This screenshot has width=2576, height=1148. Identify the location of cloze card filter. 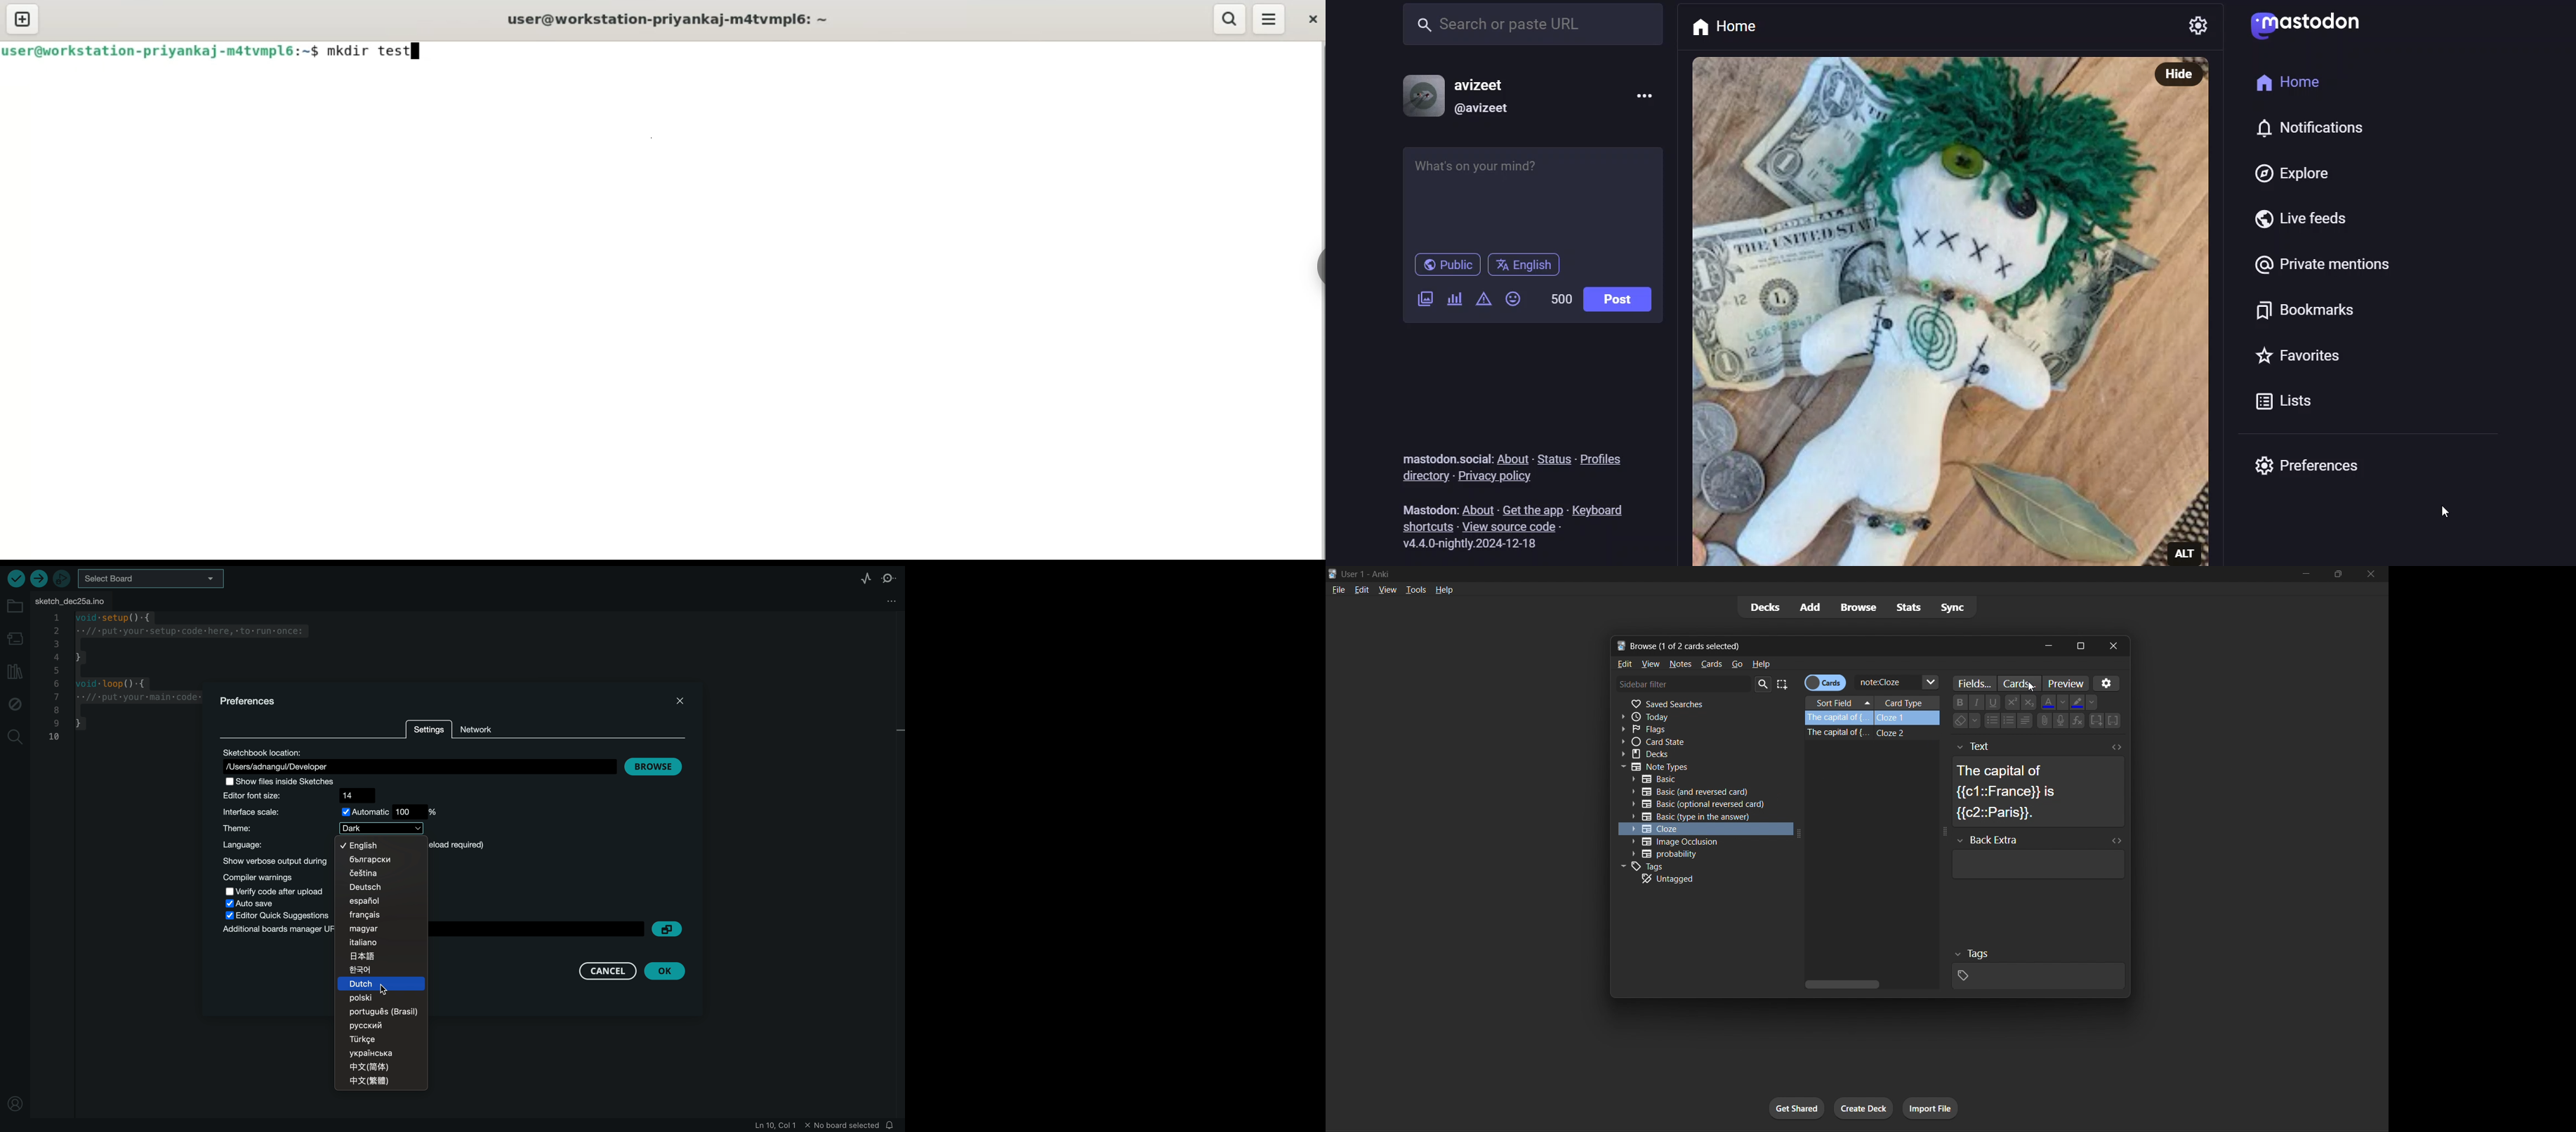
(1699, 829).